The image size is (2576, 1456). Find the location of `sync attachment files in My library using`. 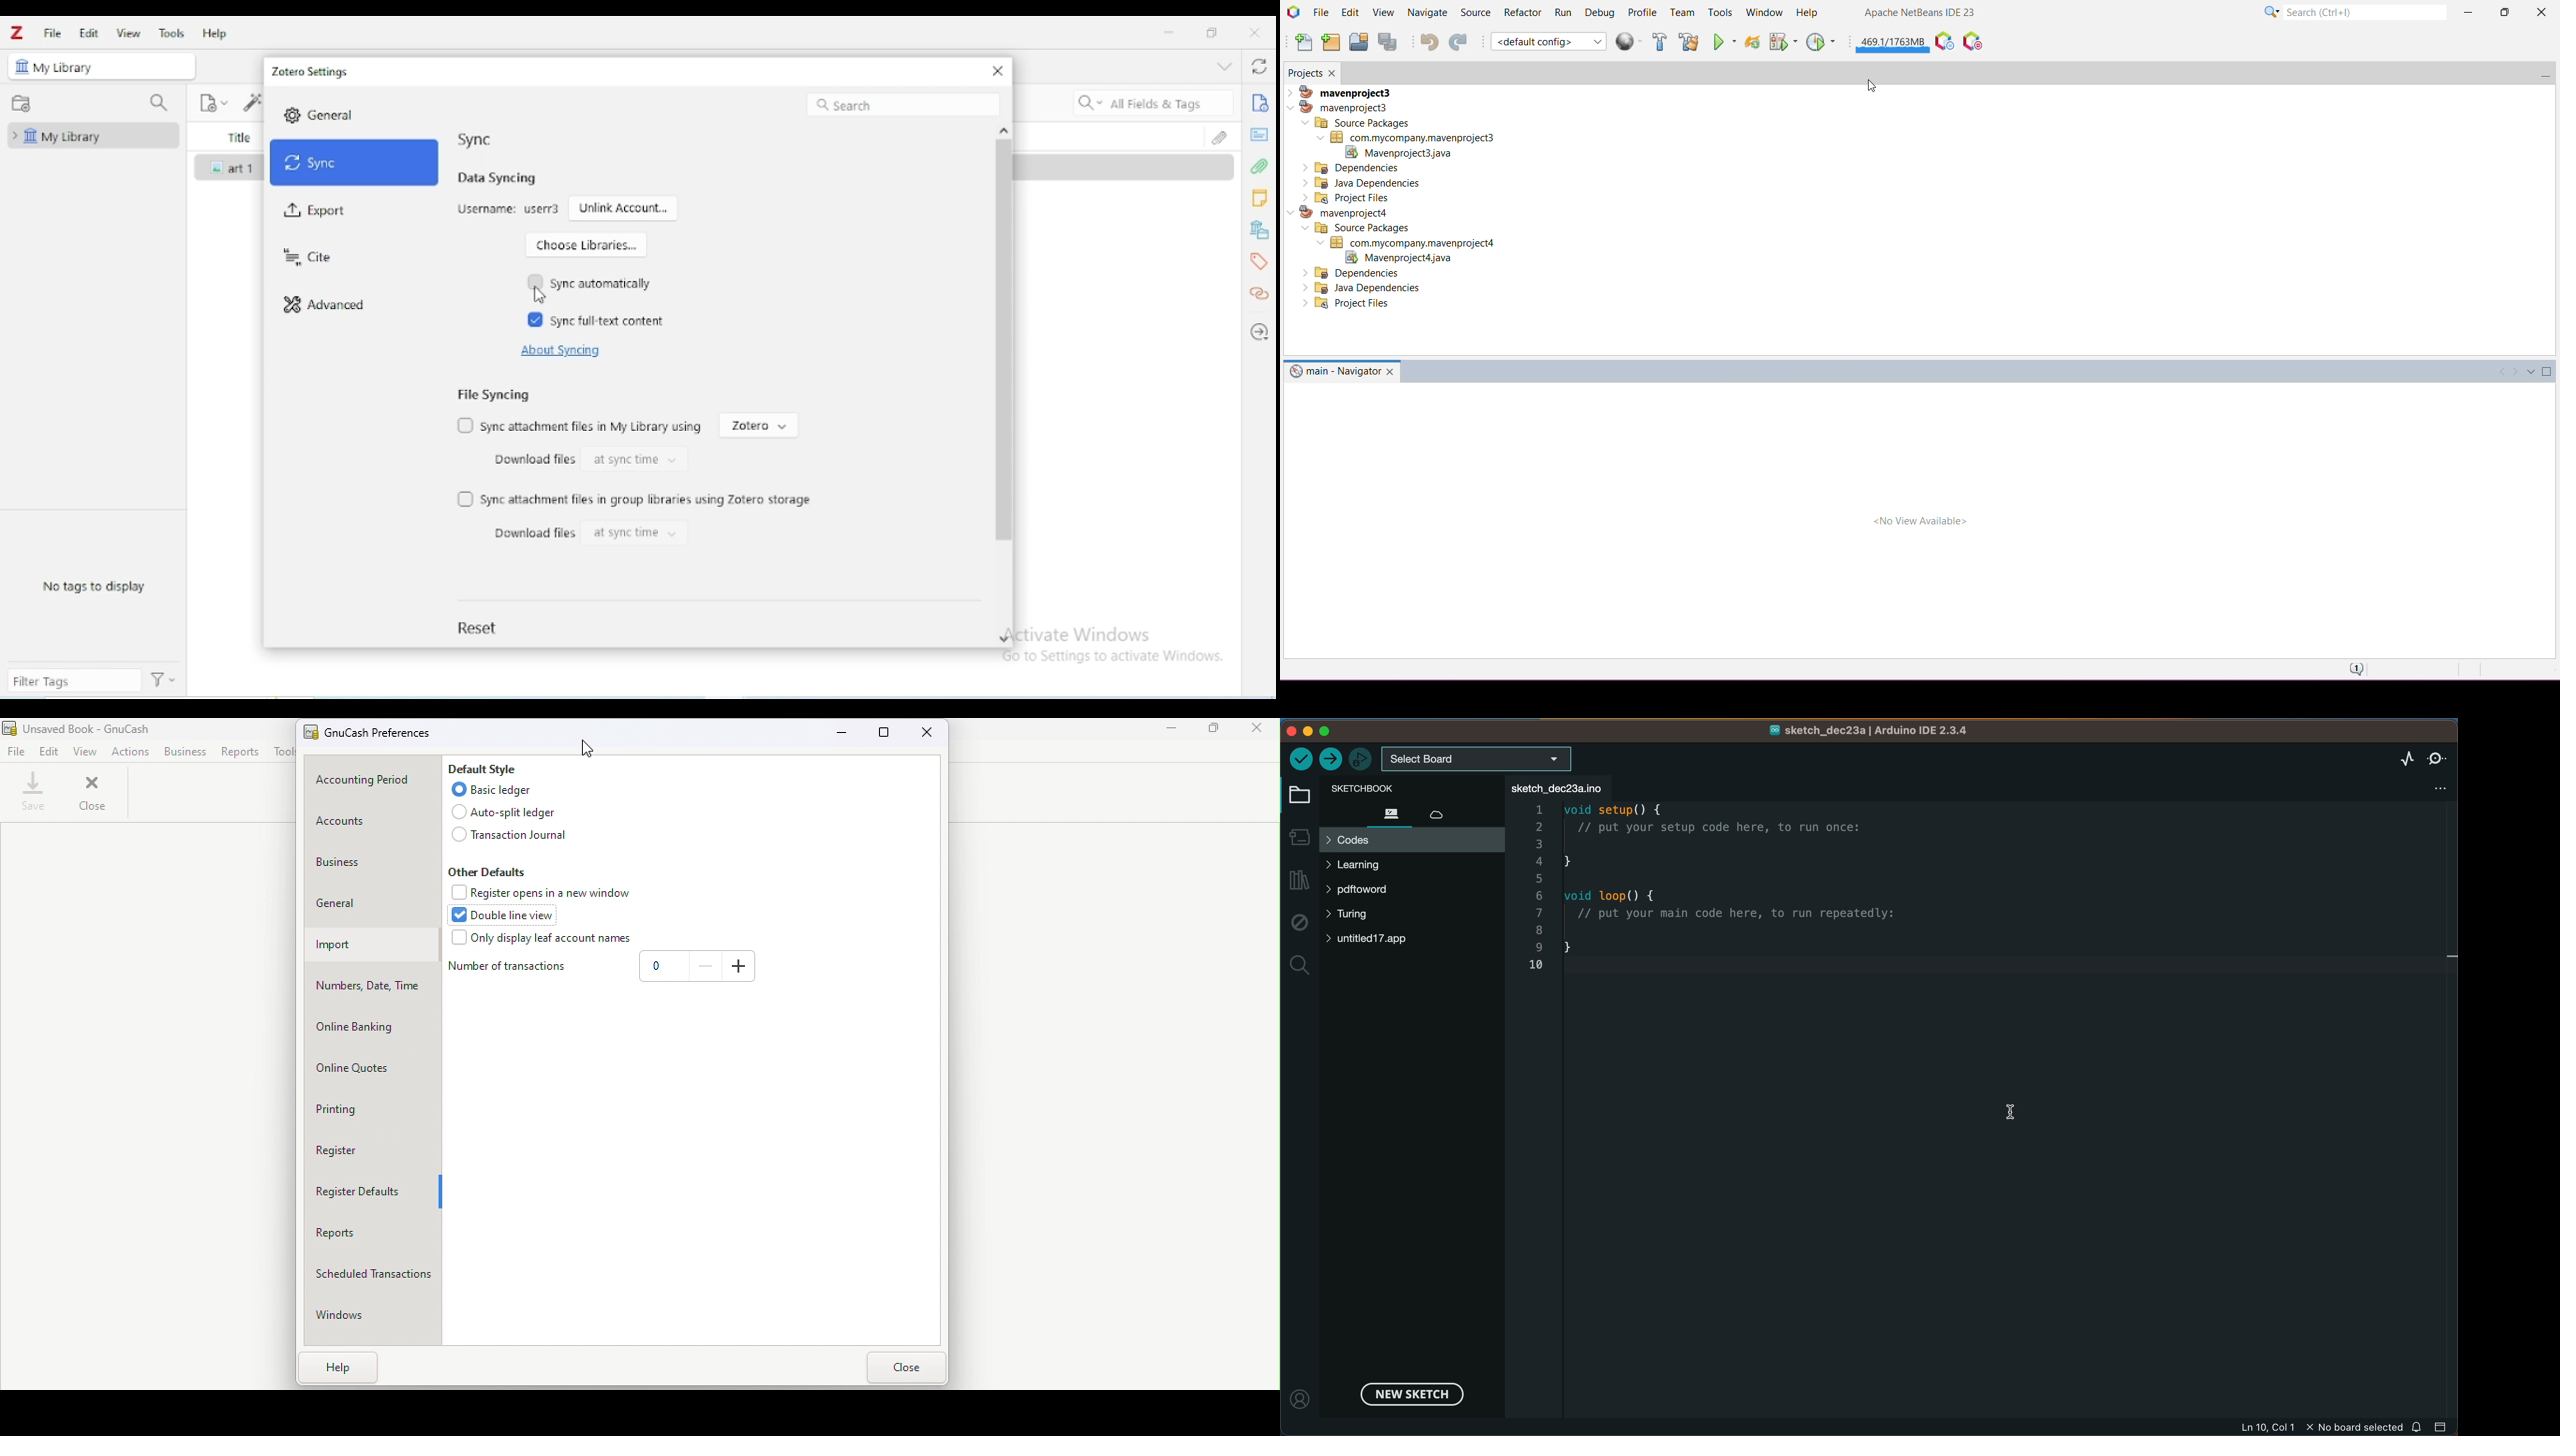

sync attachment files in My library using is located at coordinates (592, 427).